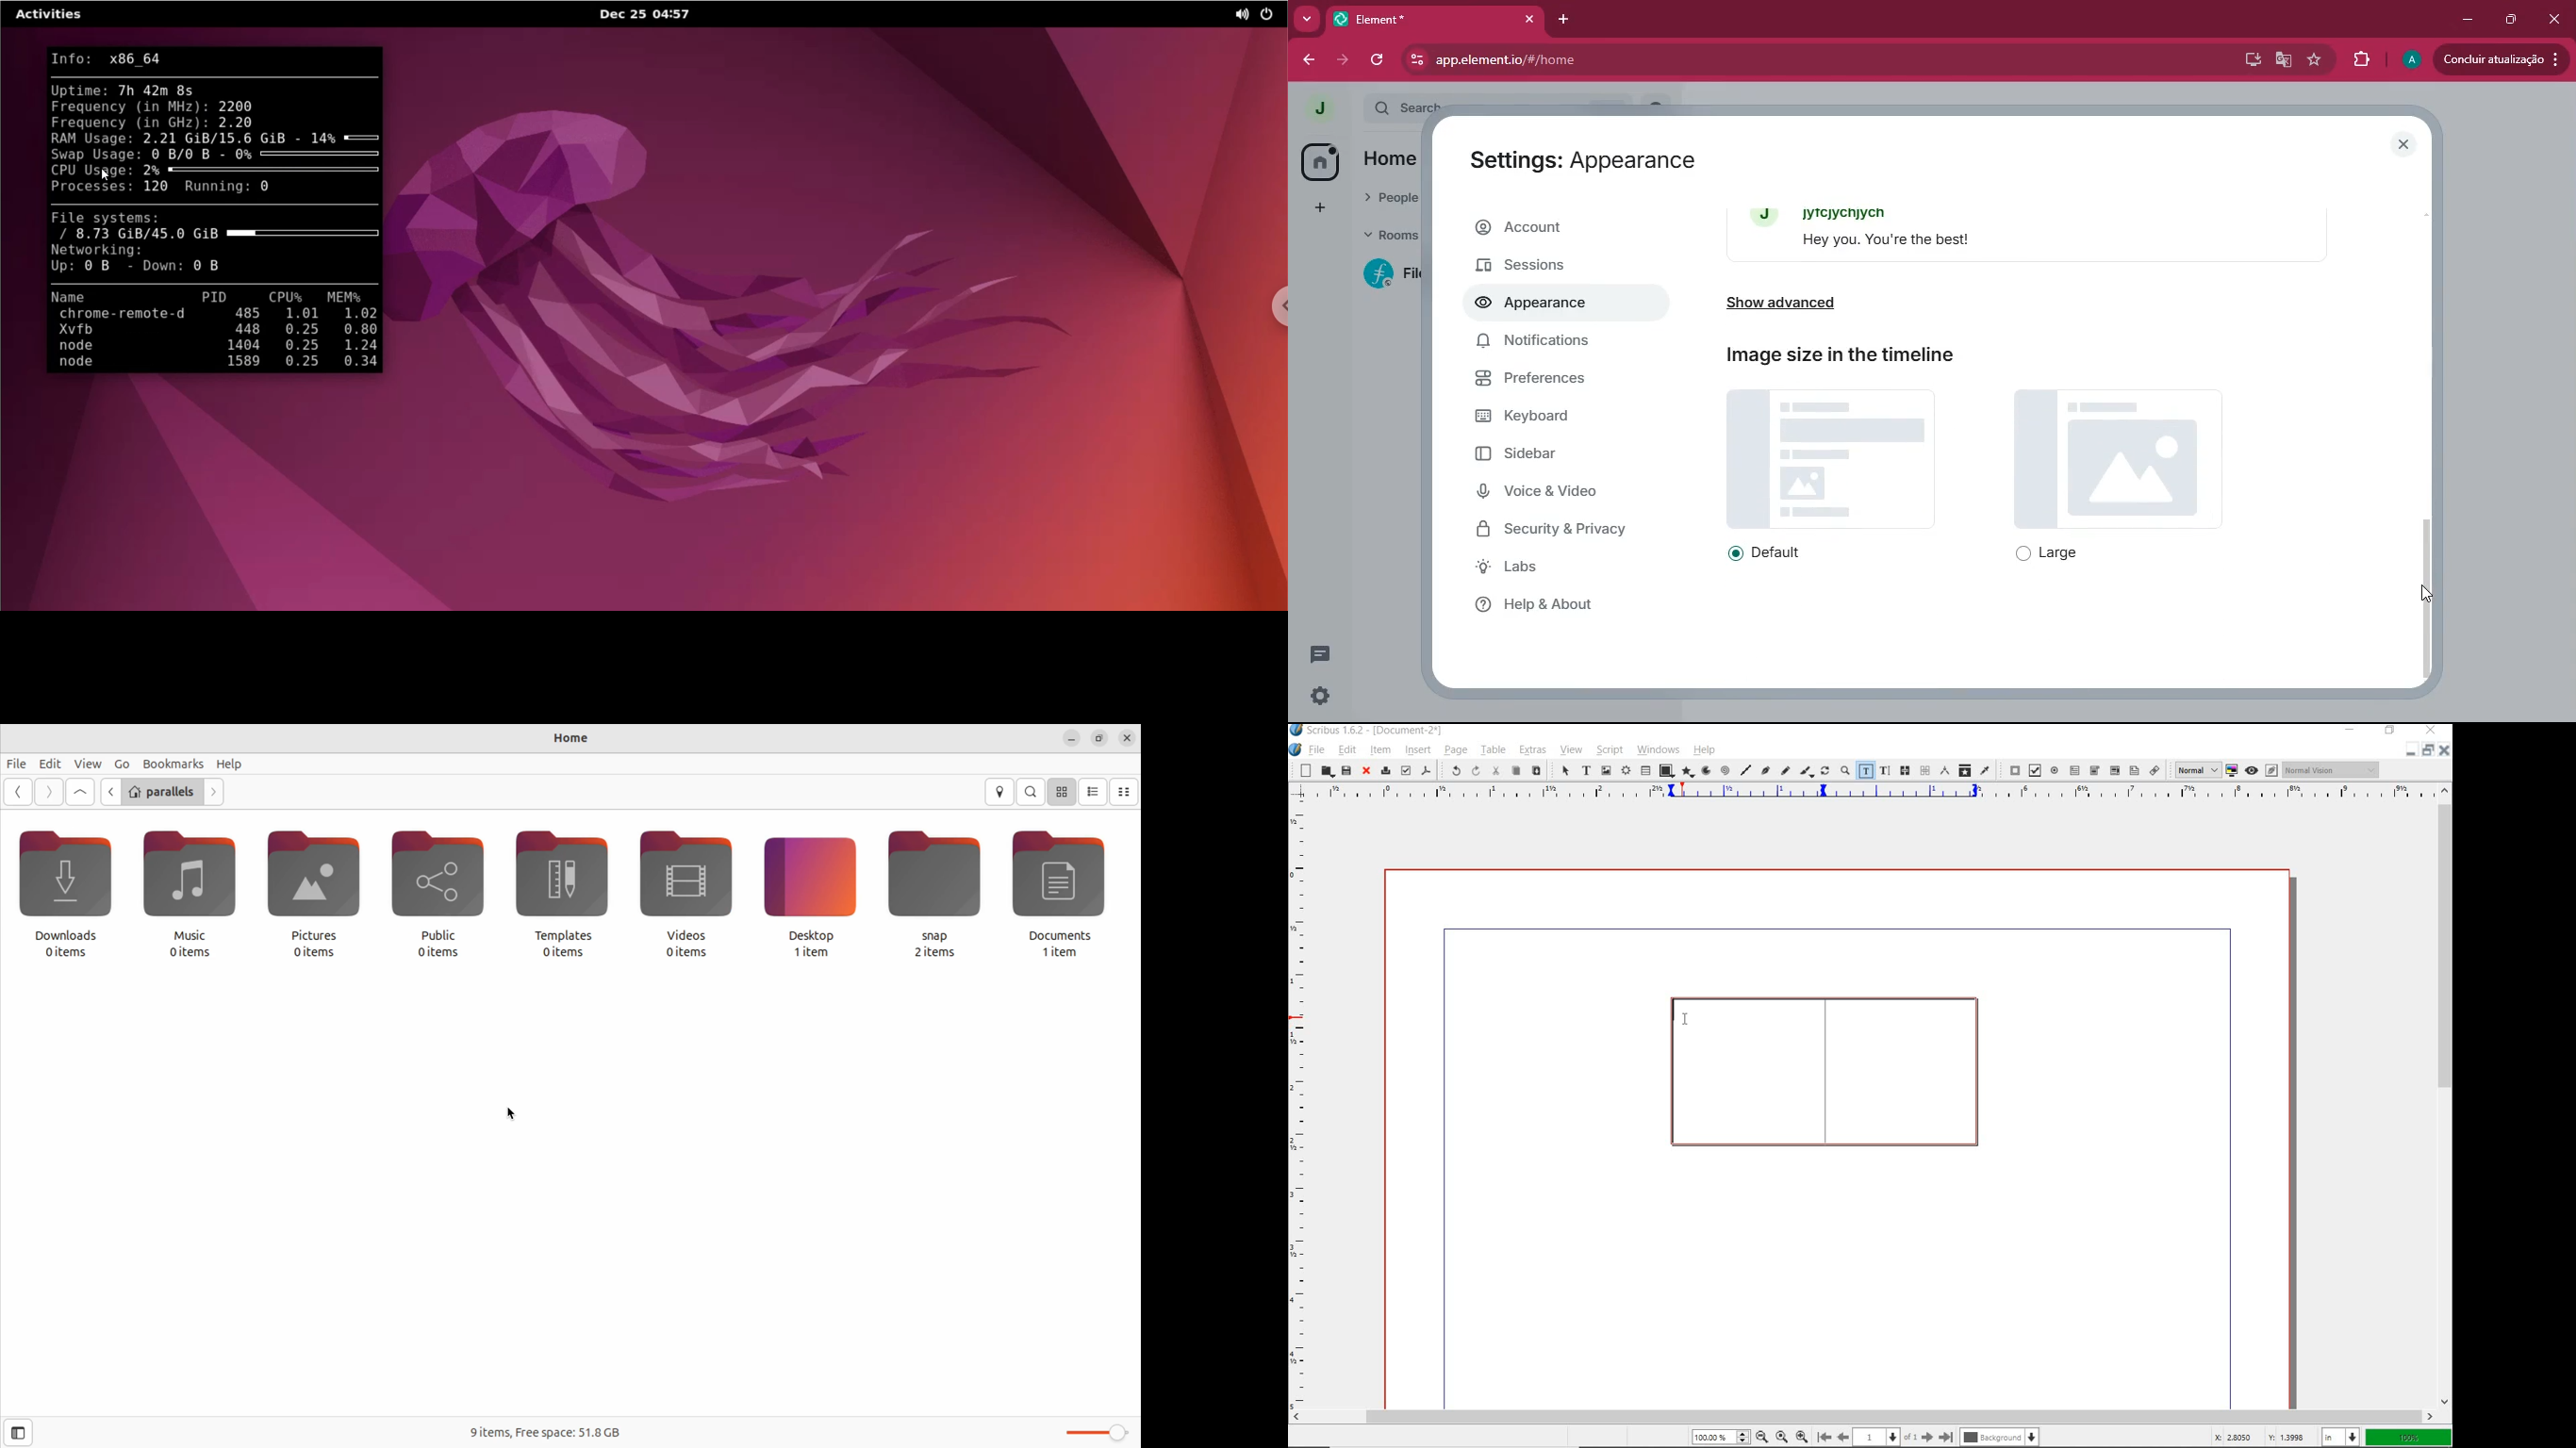 The width and height of the screenshot is (2576, 1456). I want to click on rotate item, so click(1824, 772).